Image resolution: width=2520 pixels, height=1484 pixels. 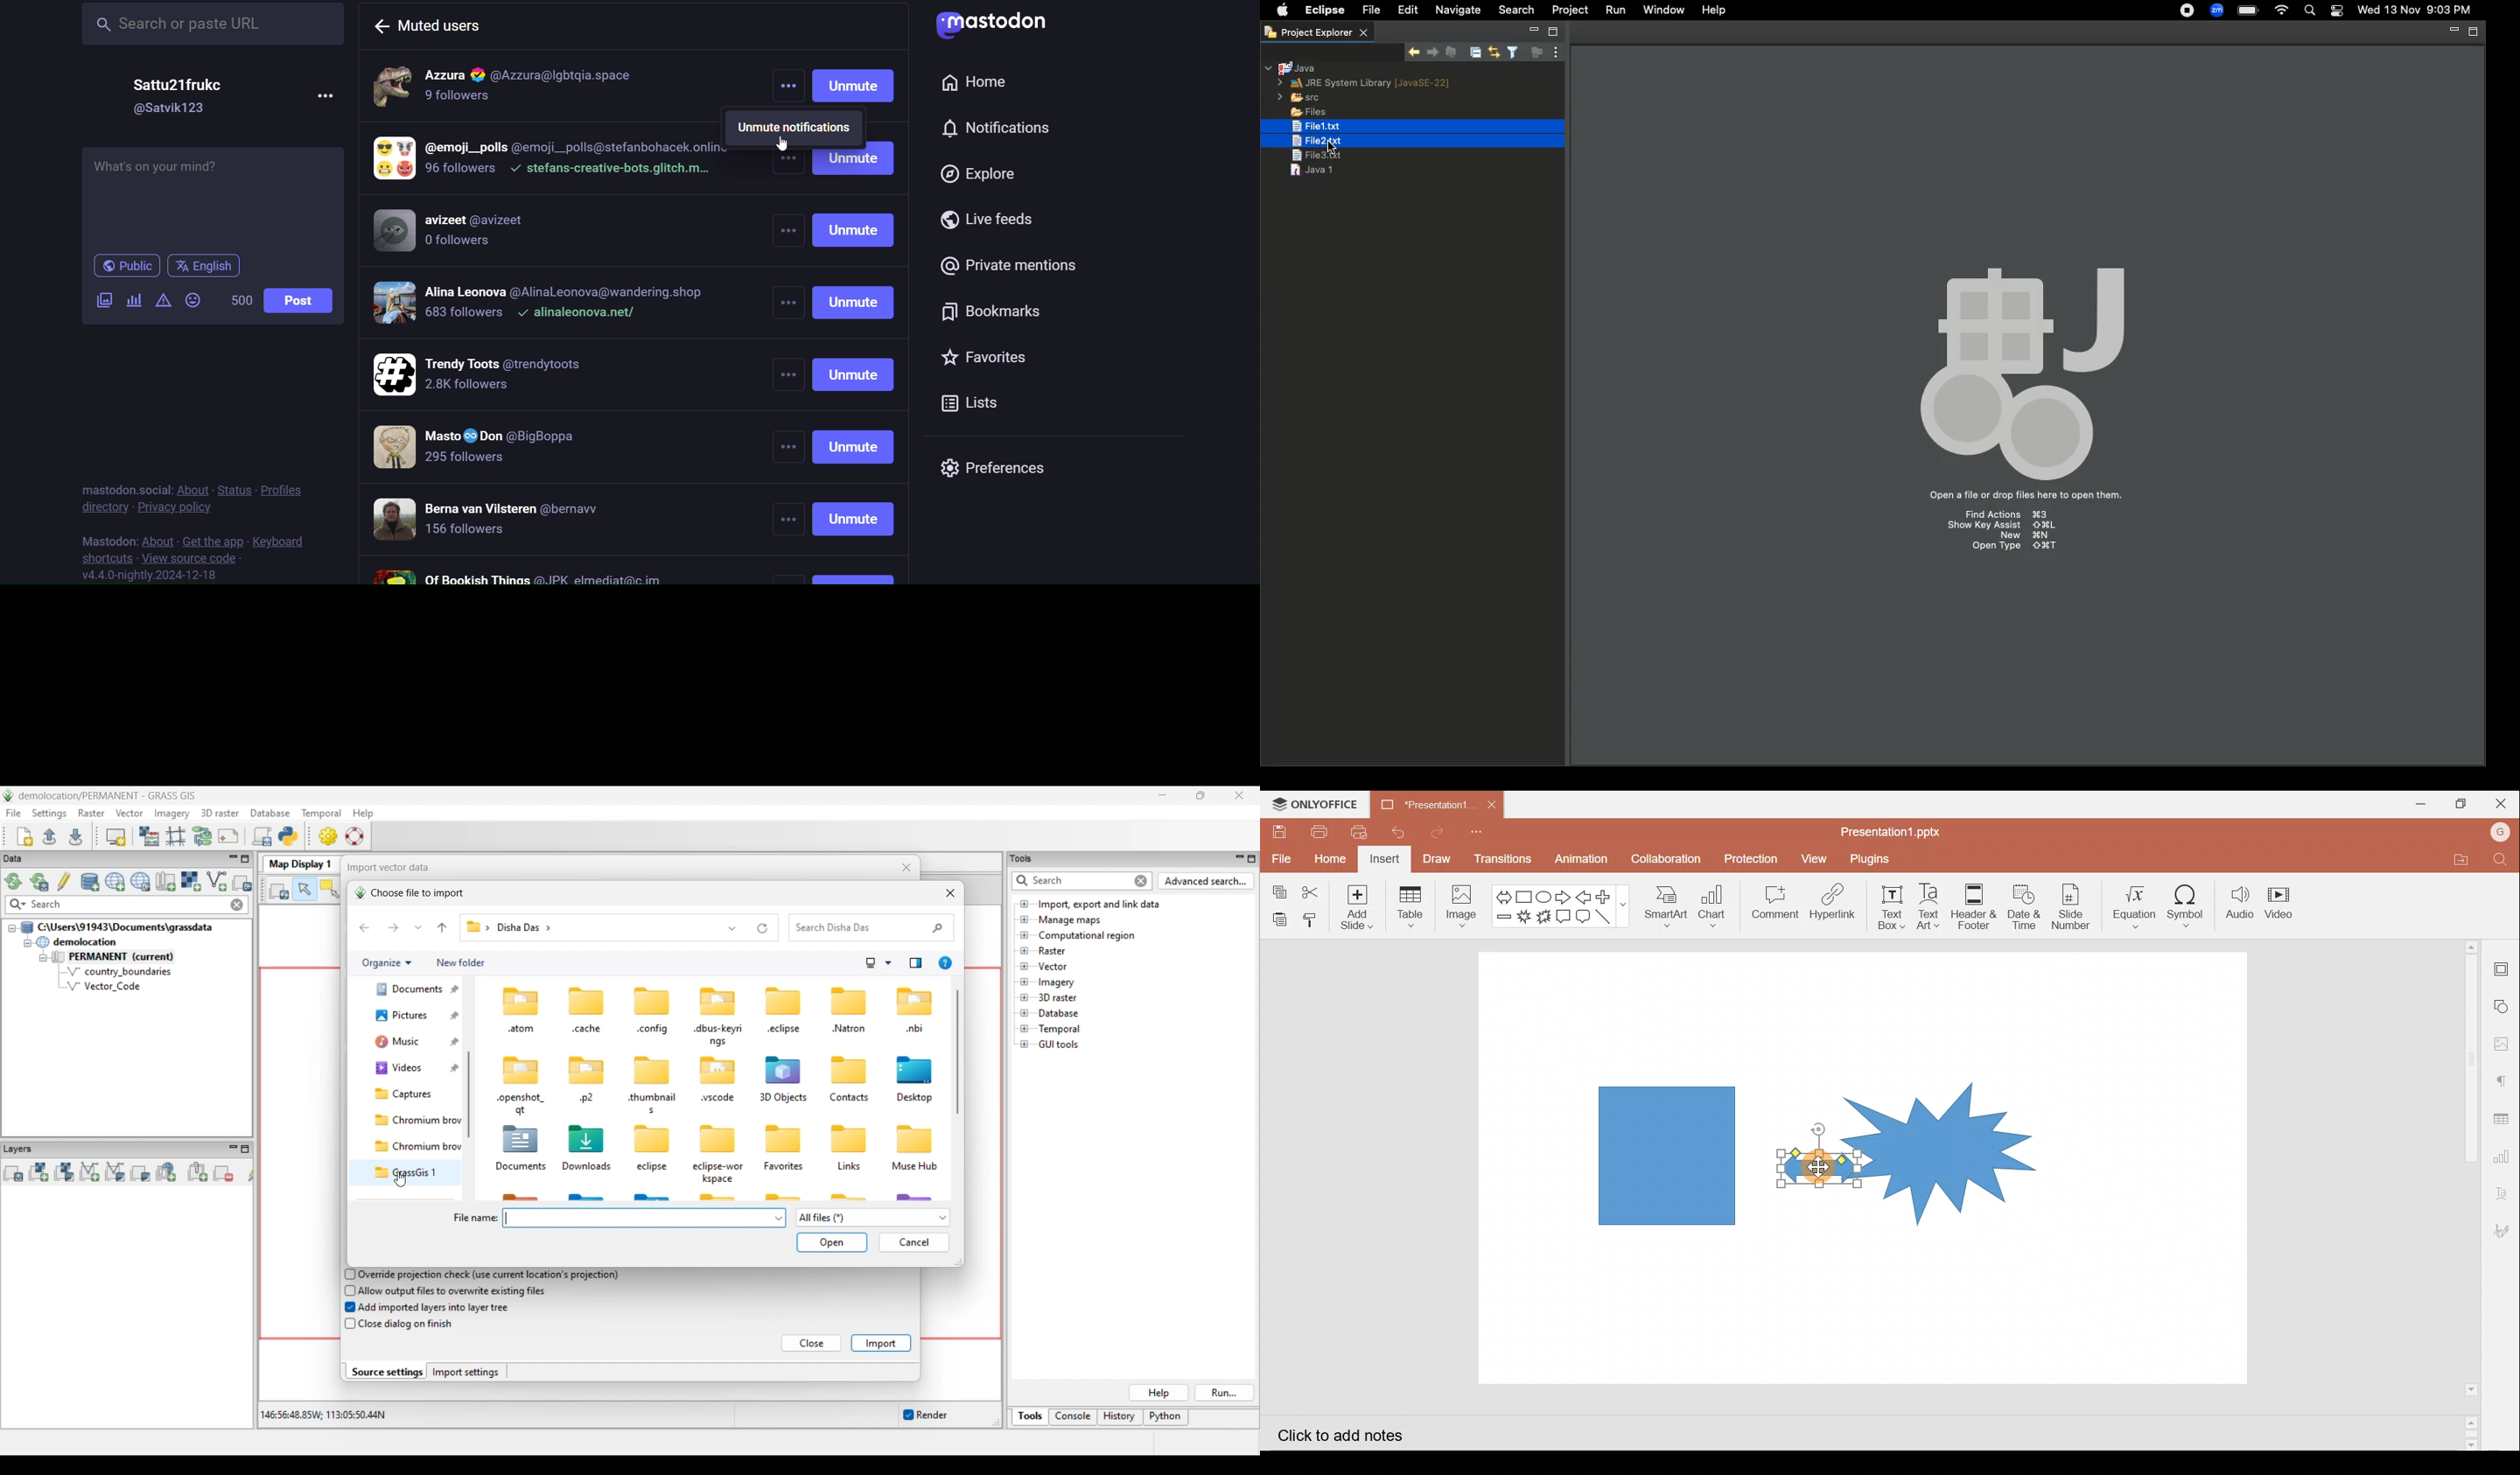 I want to click on other more options, so click(x=788, y=366).